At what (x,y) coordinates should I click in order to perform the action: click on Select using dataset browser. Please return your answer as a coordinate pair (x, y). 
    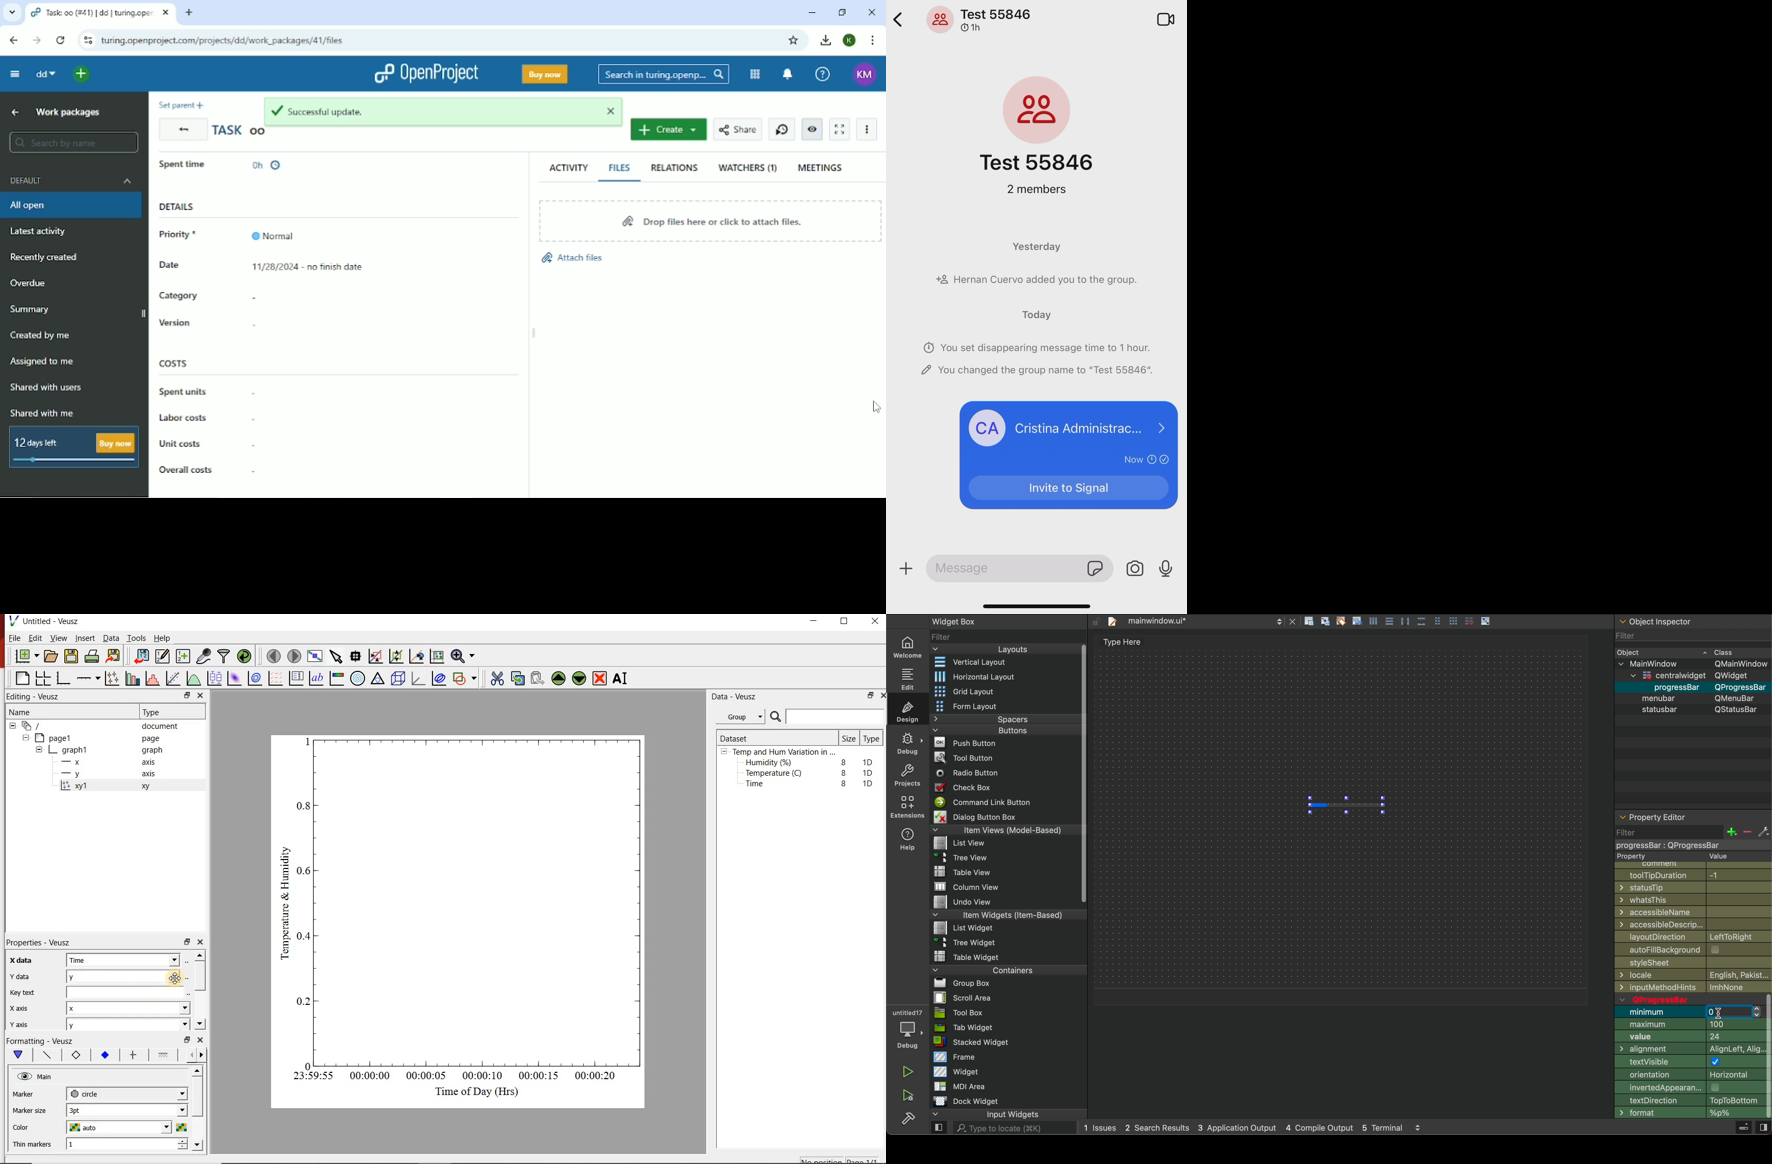
    Looking at the image, I should click on (187, 977).